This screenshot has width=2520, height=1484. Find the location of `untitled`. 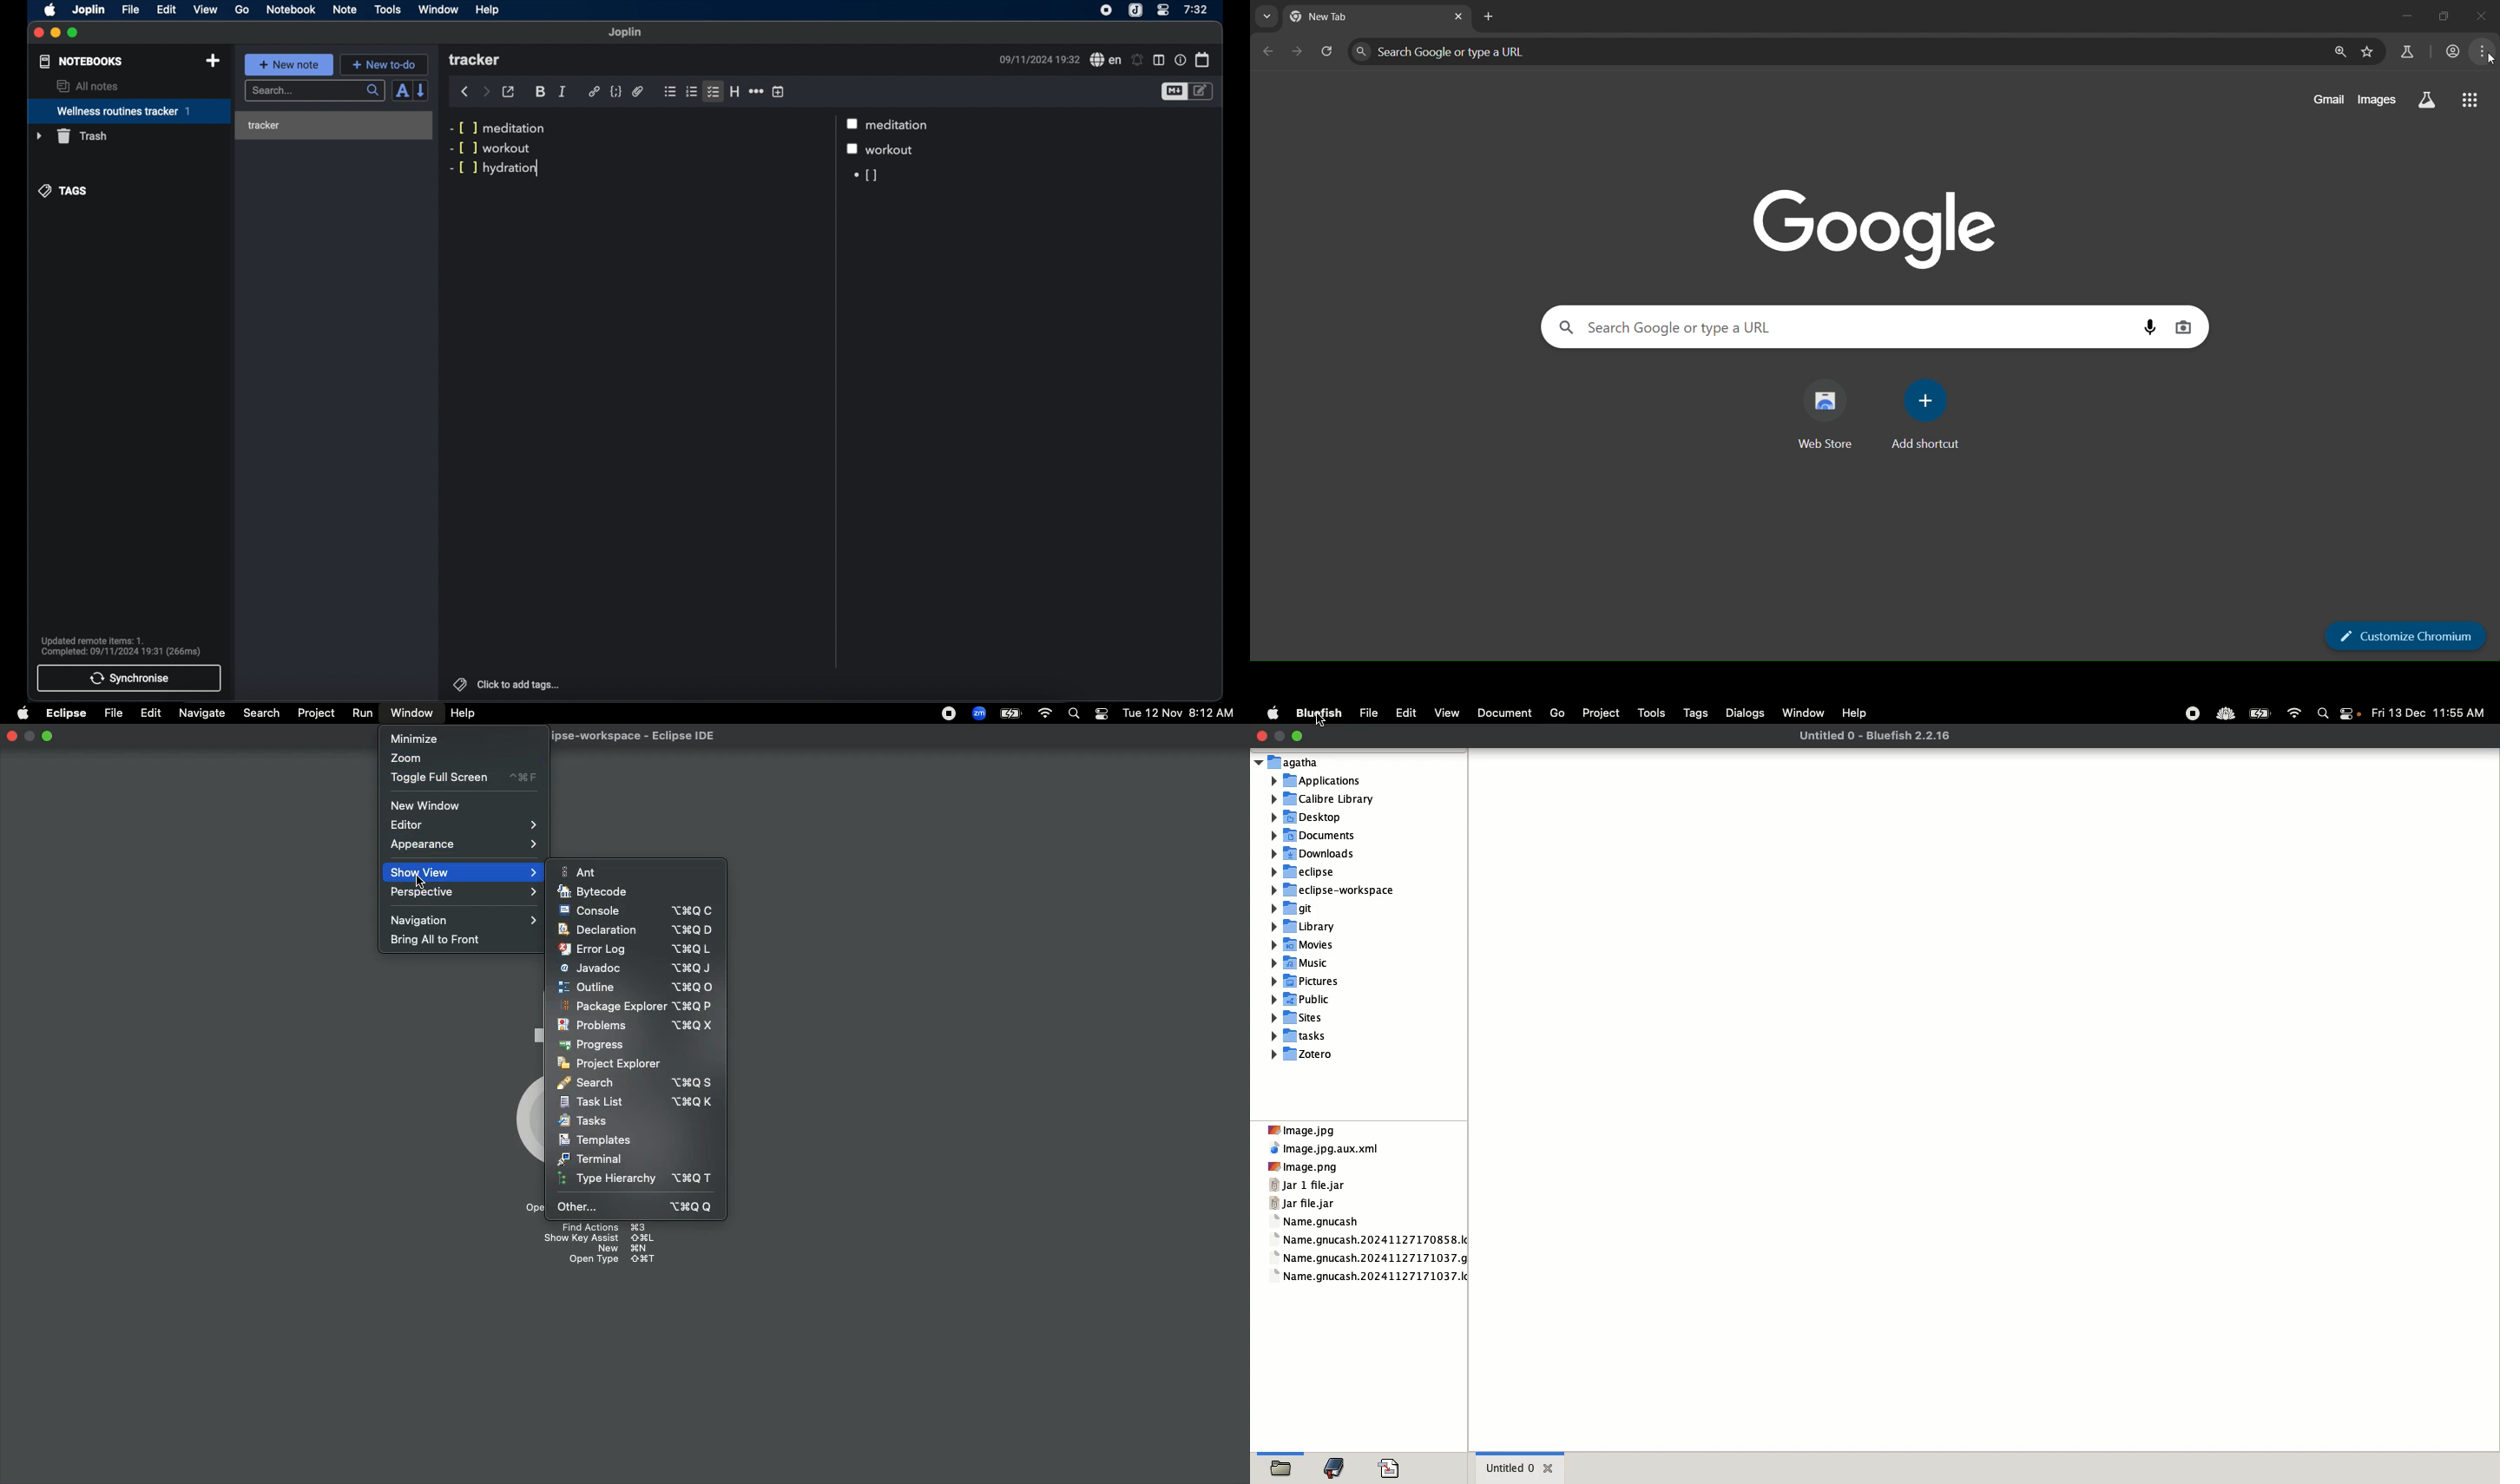

untitled is located at coordinates (1878, 735).